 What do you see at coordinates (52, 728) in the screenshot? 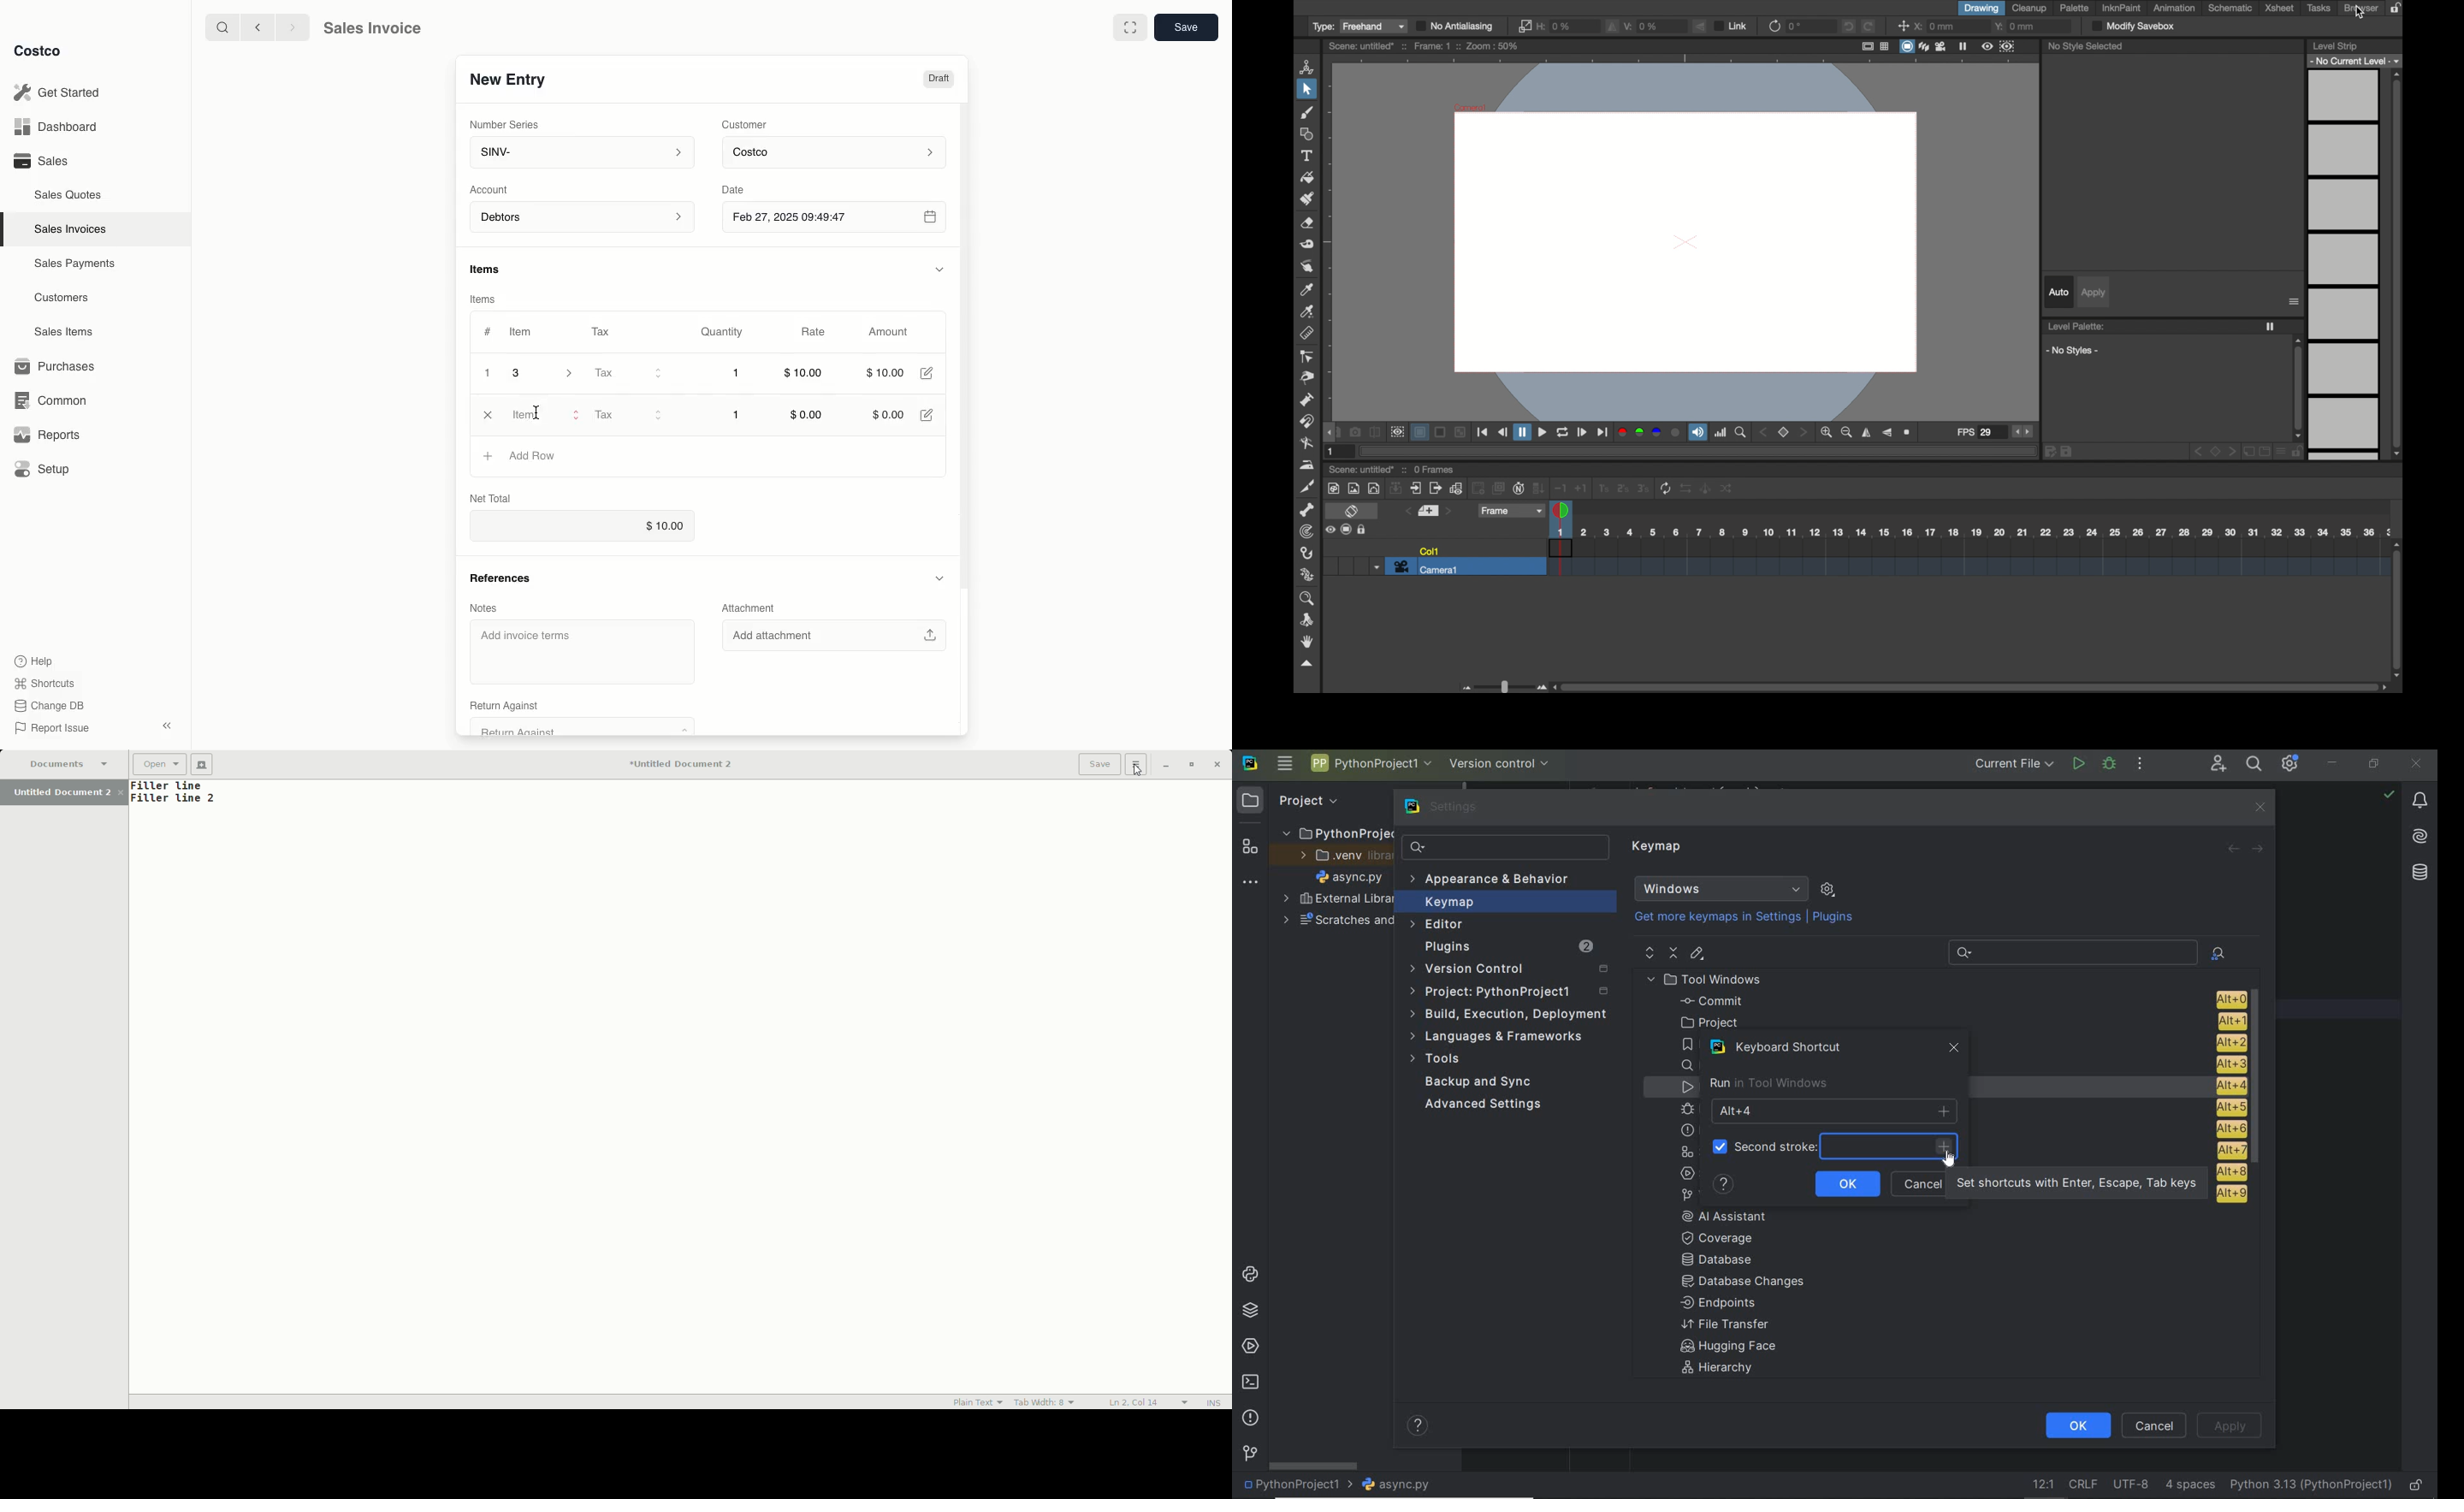
I see `Report Issue` at bounding box center [52, 728].